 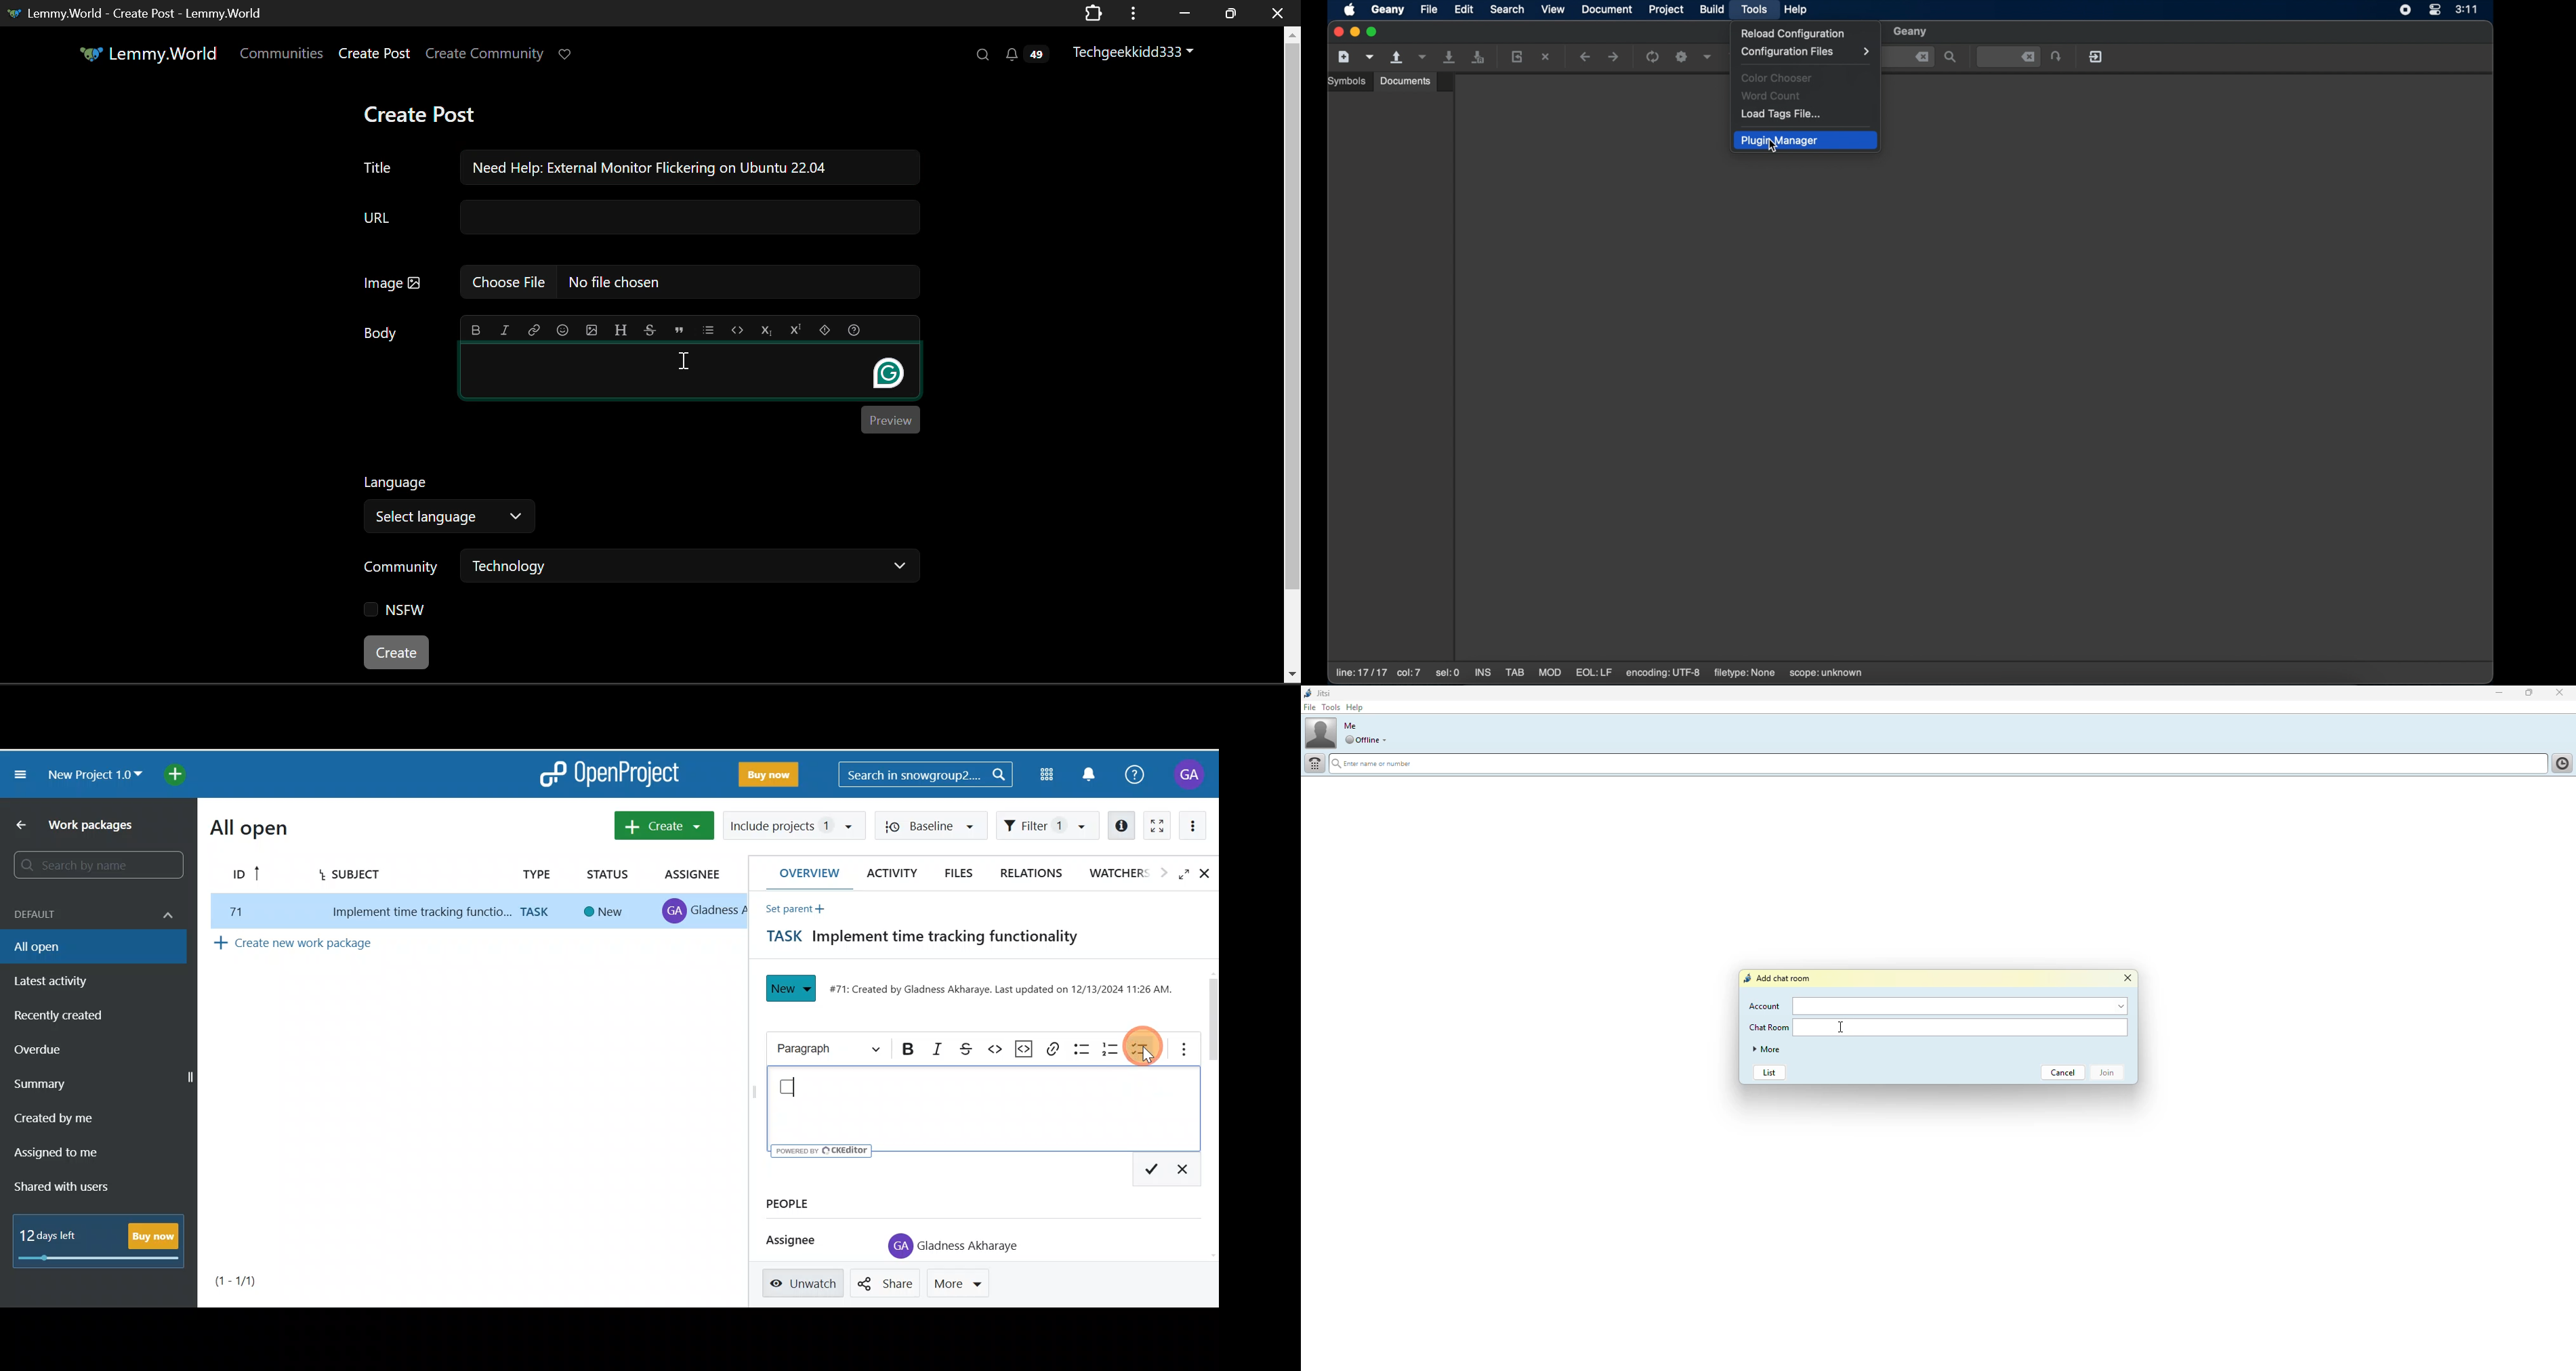 I want to click on Code, so click(x=736, y=331).